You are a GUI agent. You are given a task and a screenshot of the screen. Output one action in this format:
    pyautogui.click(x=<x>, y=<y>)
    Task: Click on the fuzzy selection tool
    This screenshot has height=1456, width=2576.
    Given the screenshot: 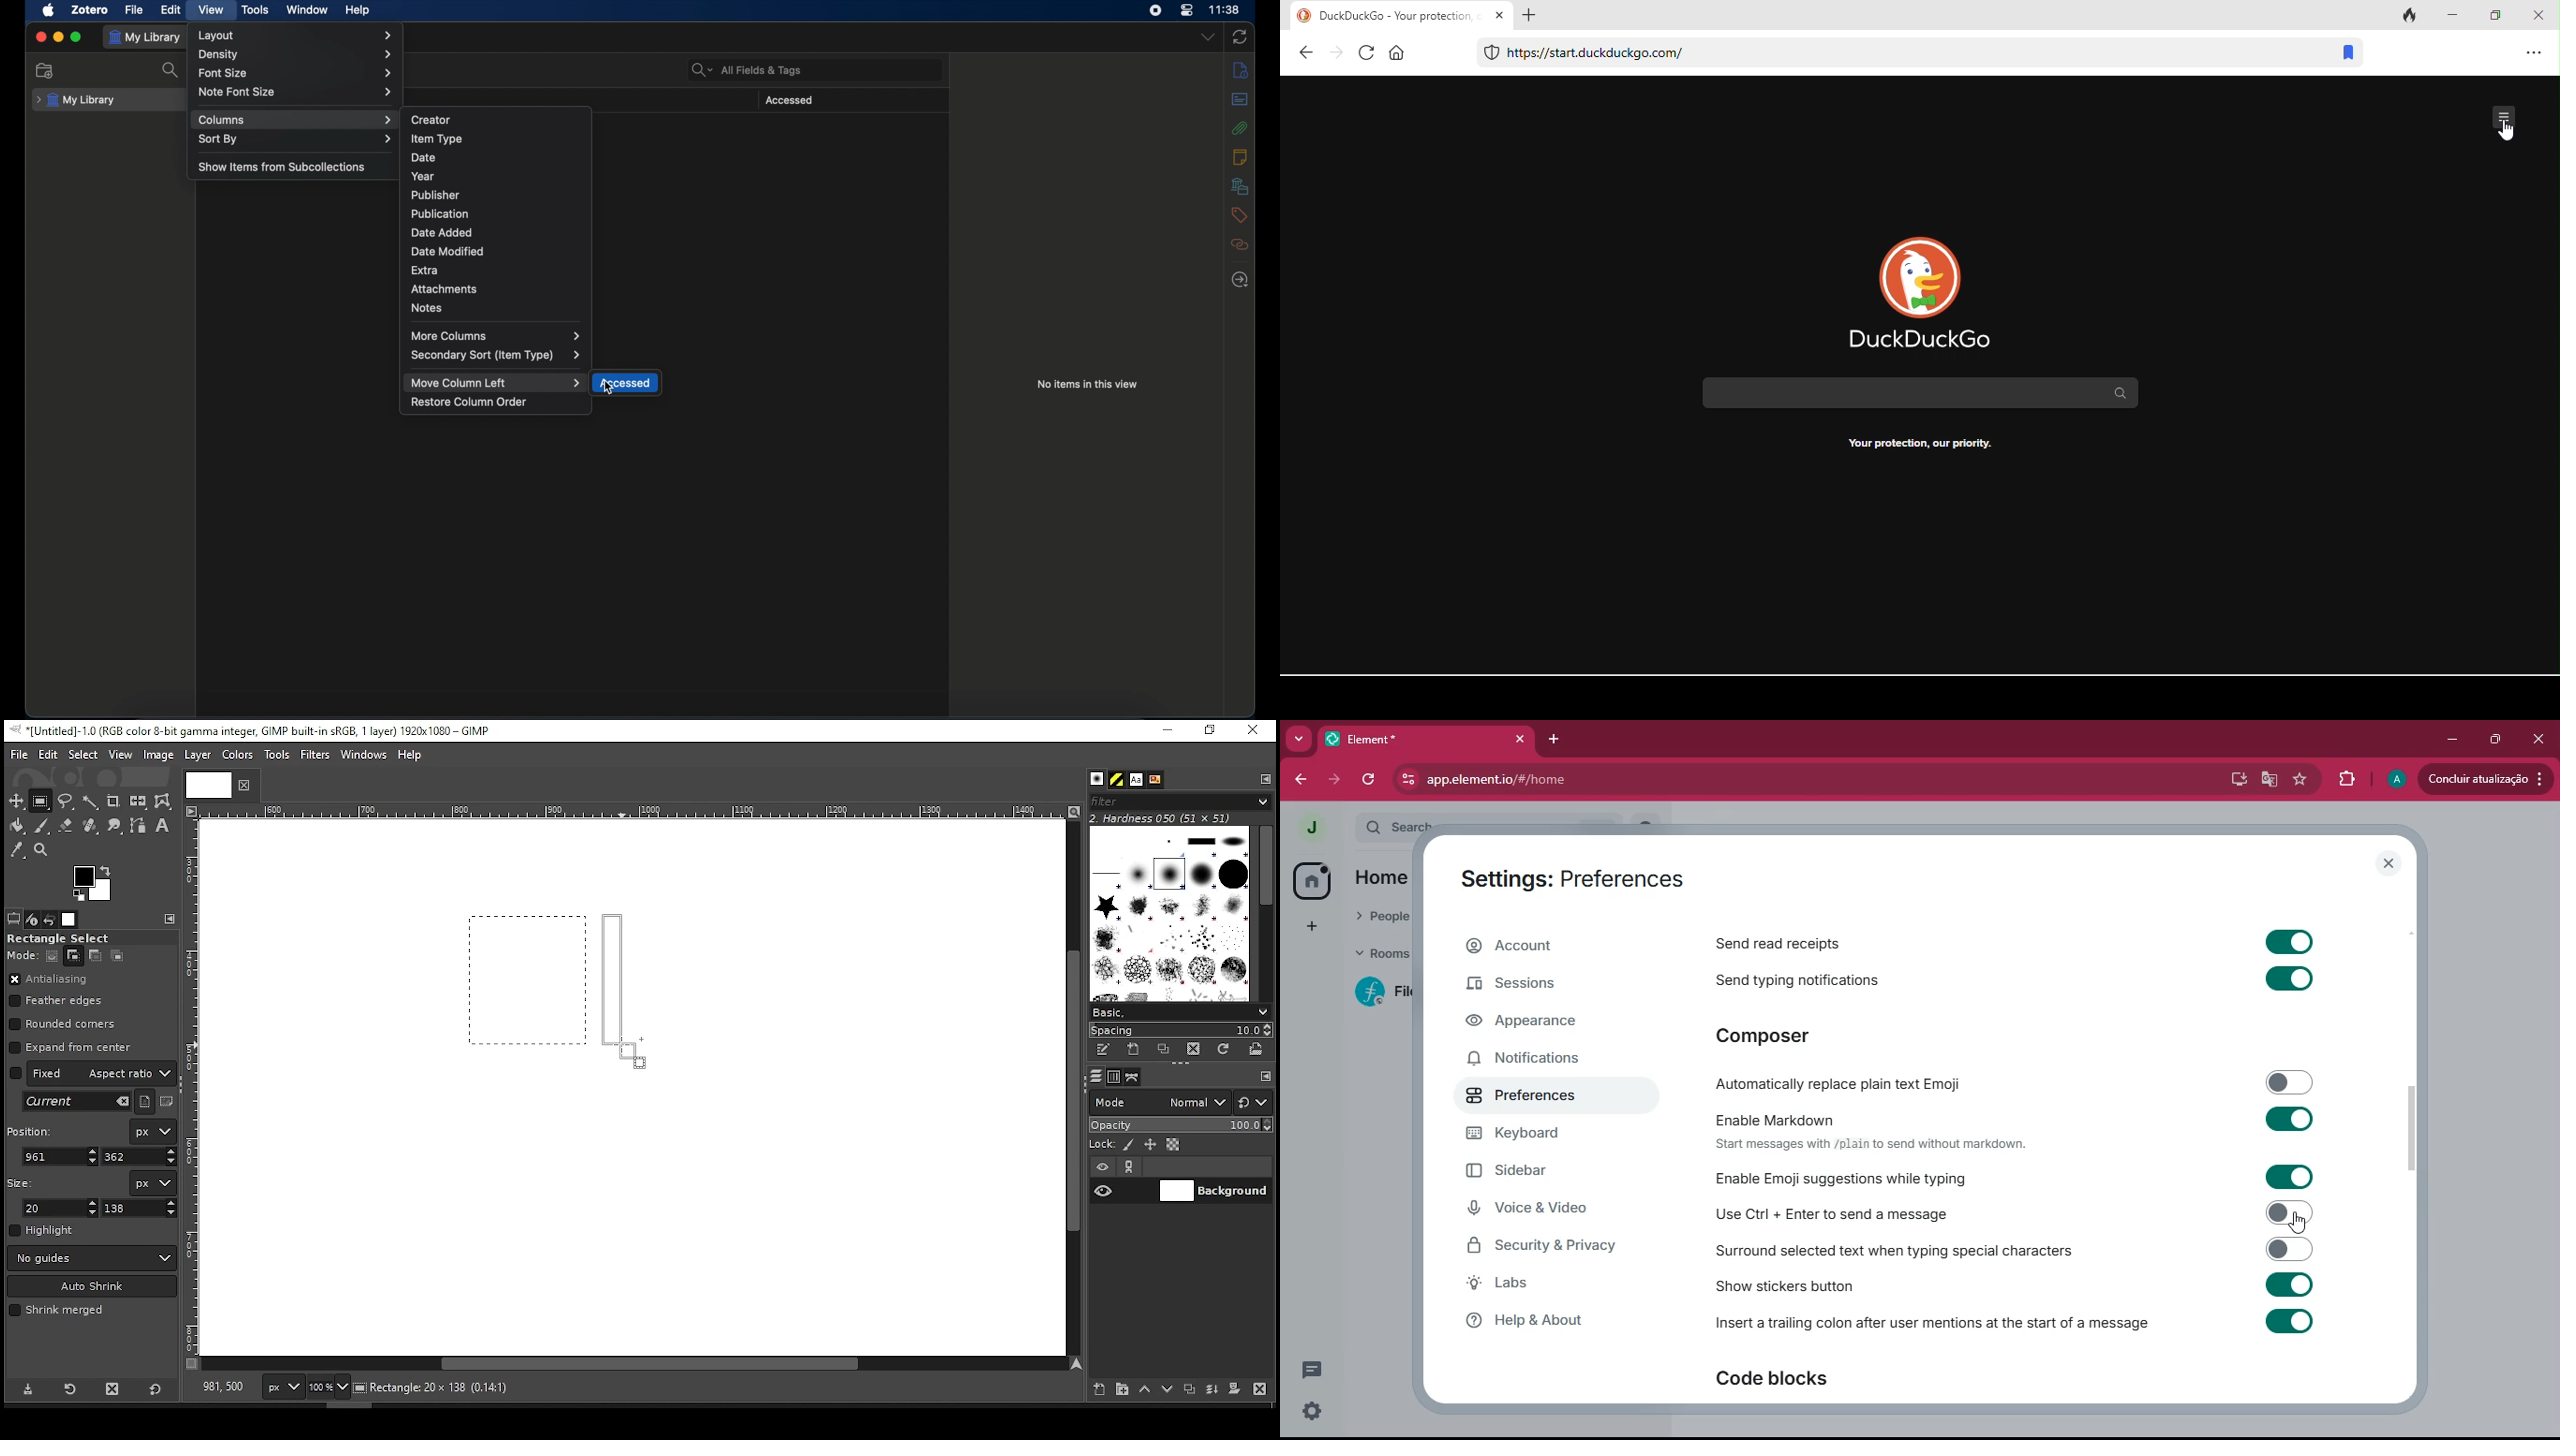 What is the action you would take?
    pyautogui.click(x=91, y=802)
    